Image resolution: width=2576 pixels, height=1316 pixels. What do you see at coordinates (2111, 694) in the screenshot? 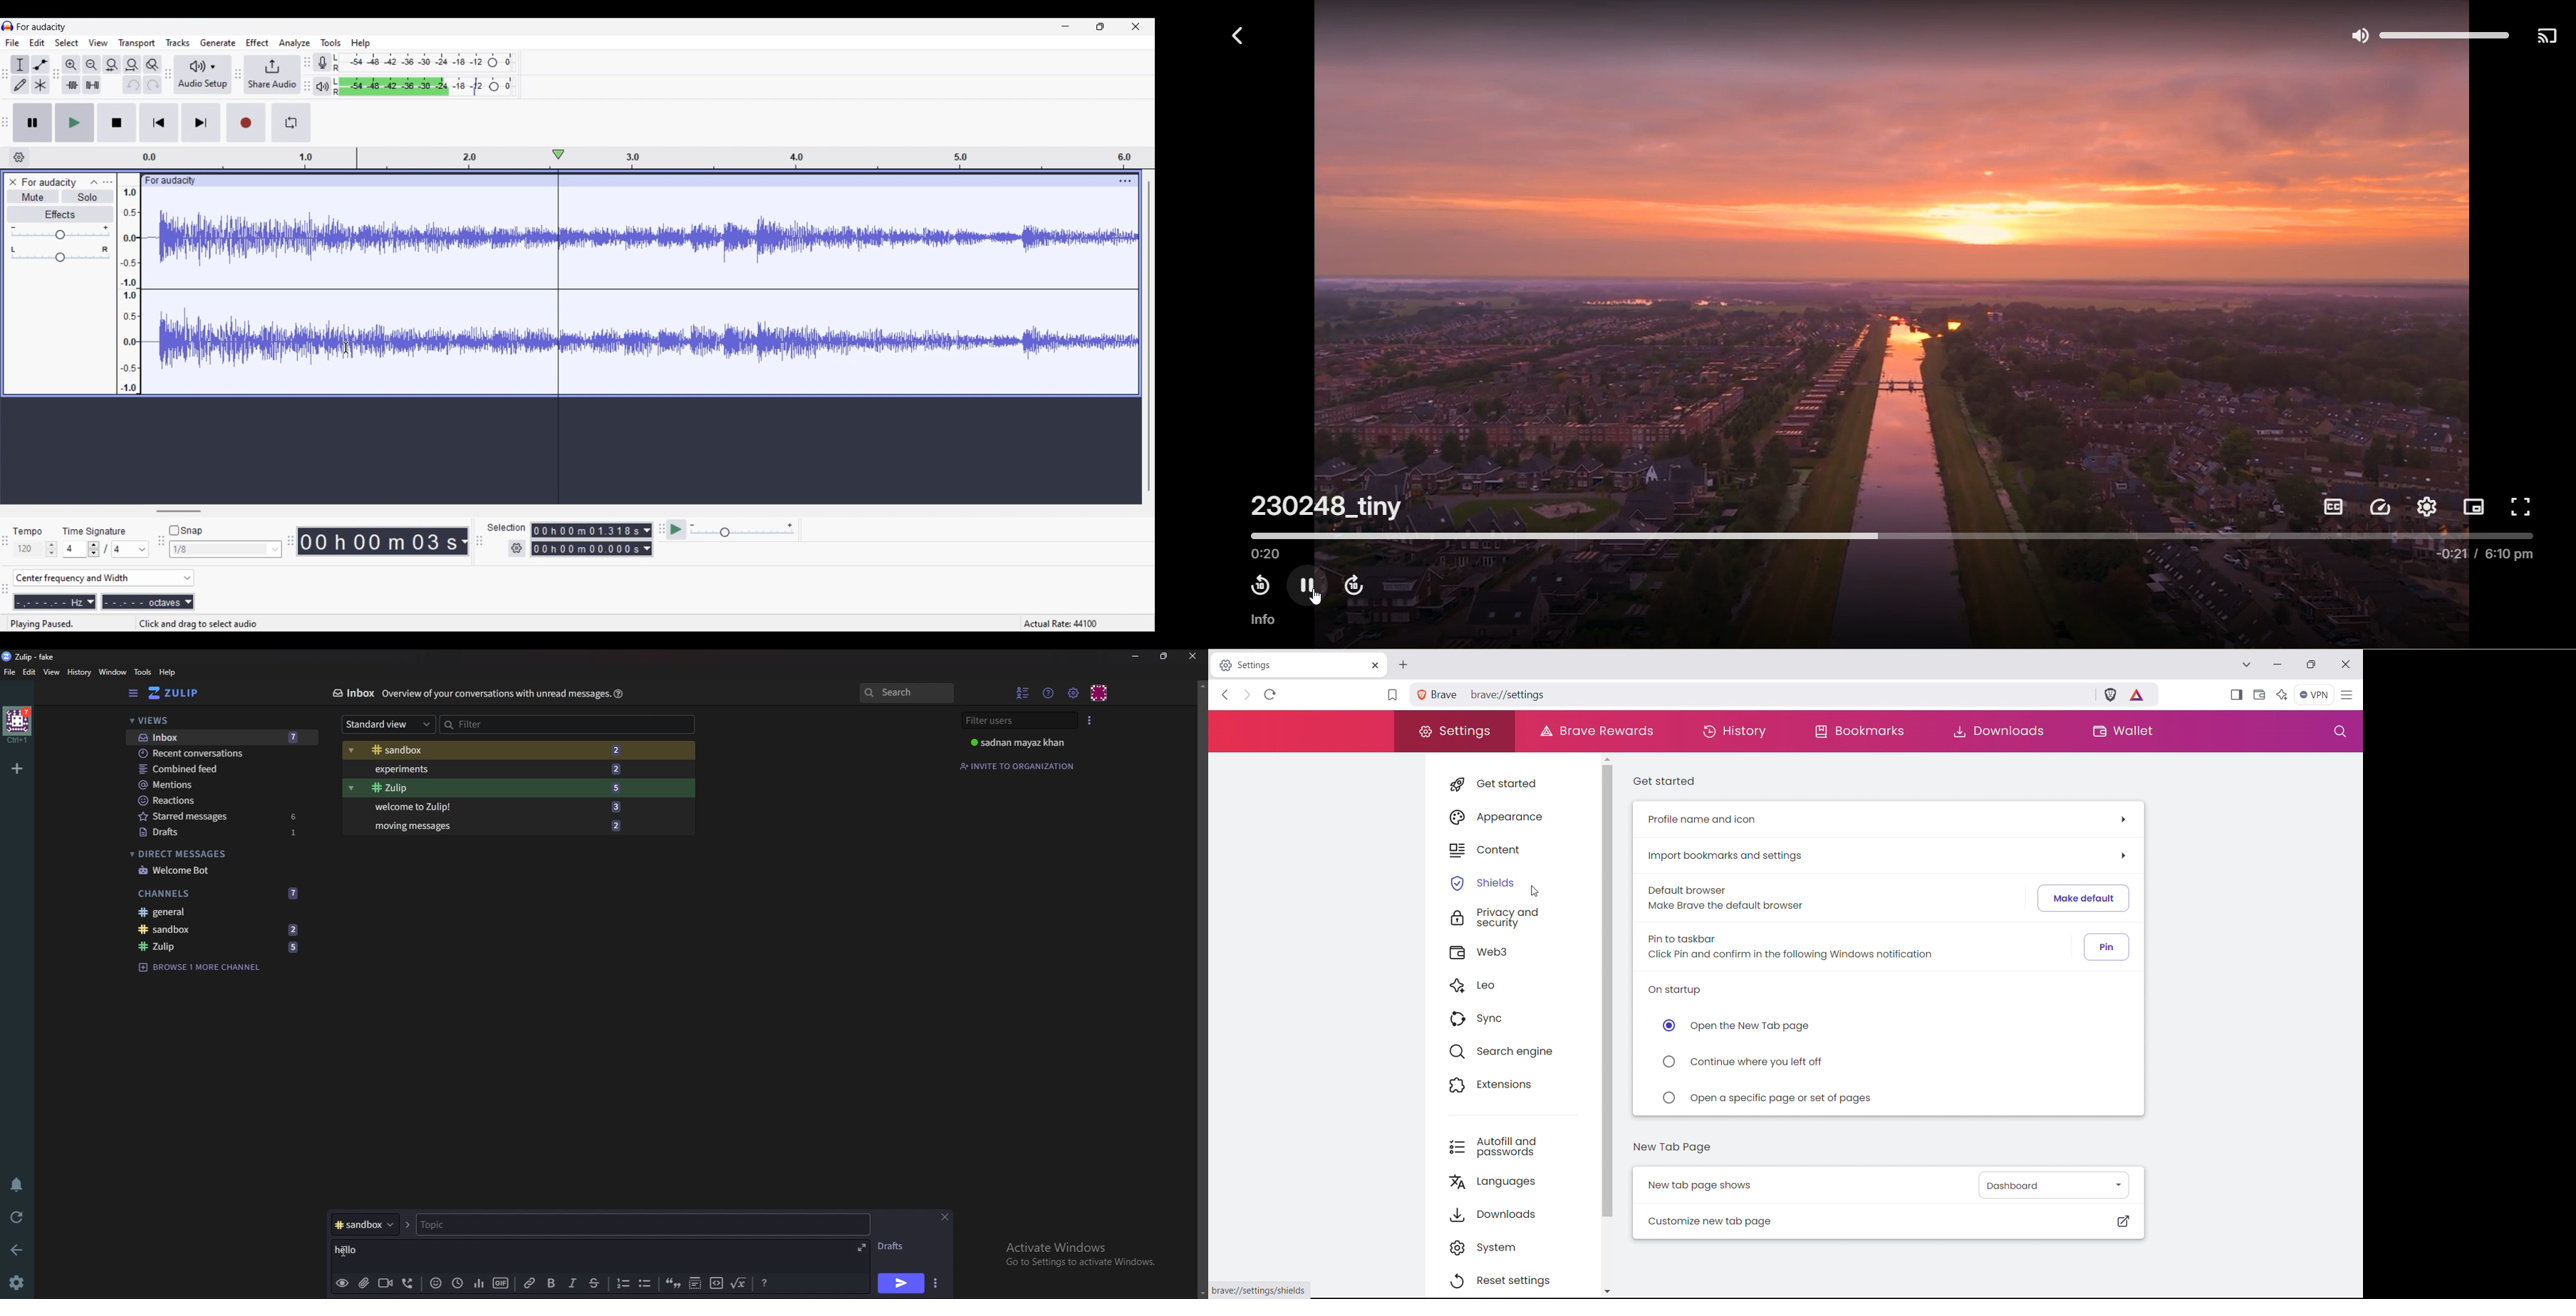
I see `brave shields` at bounding box center [2111, 694].